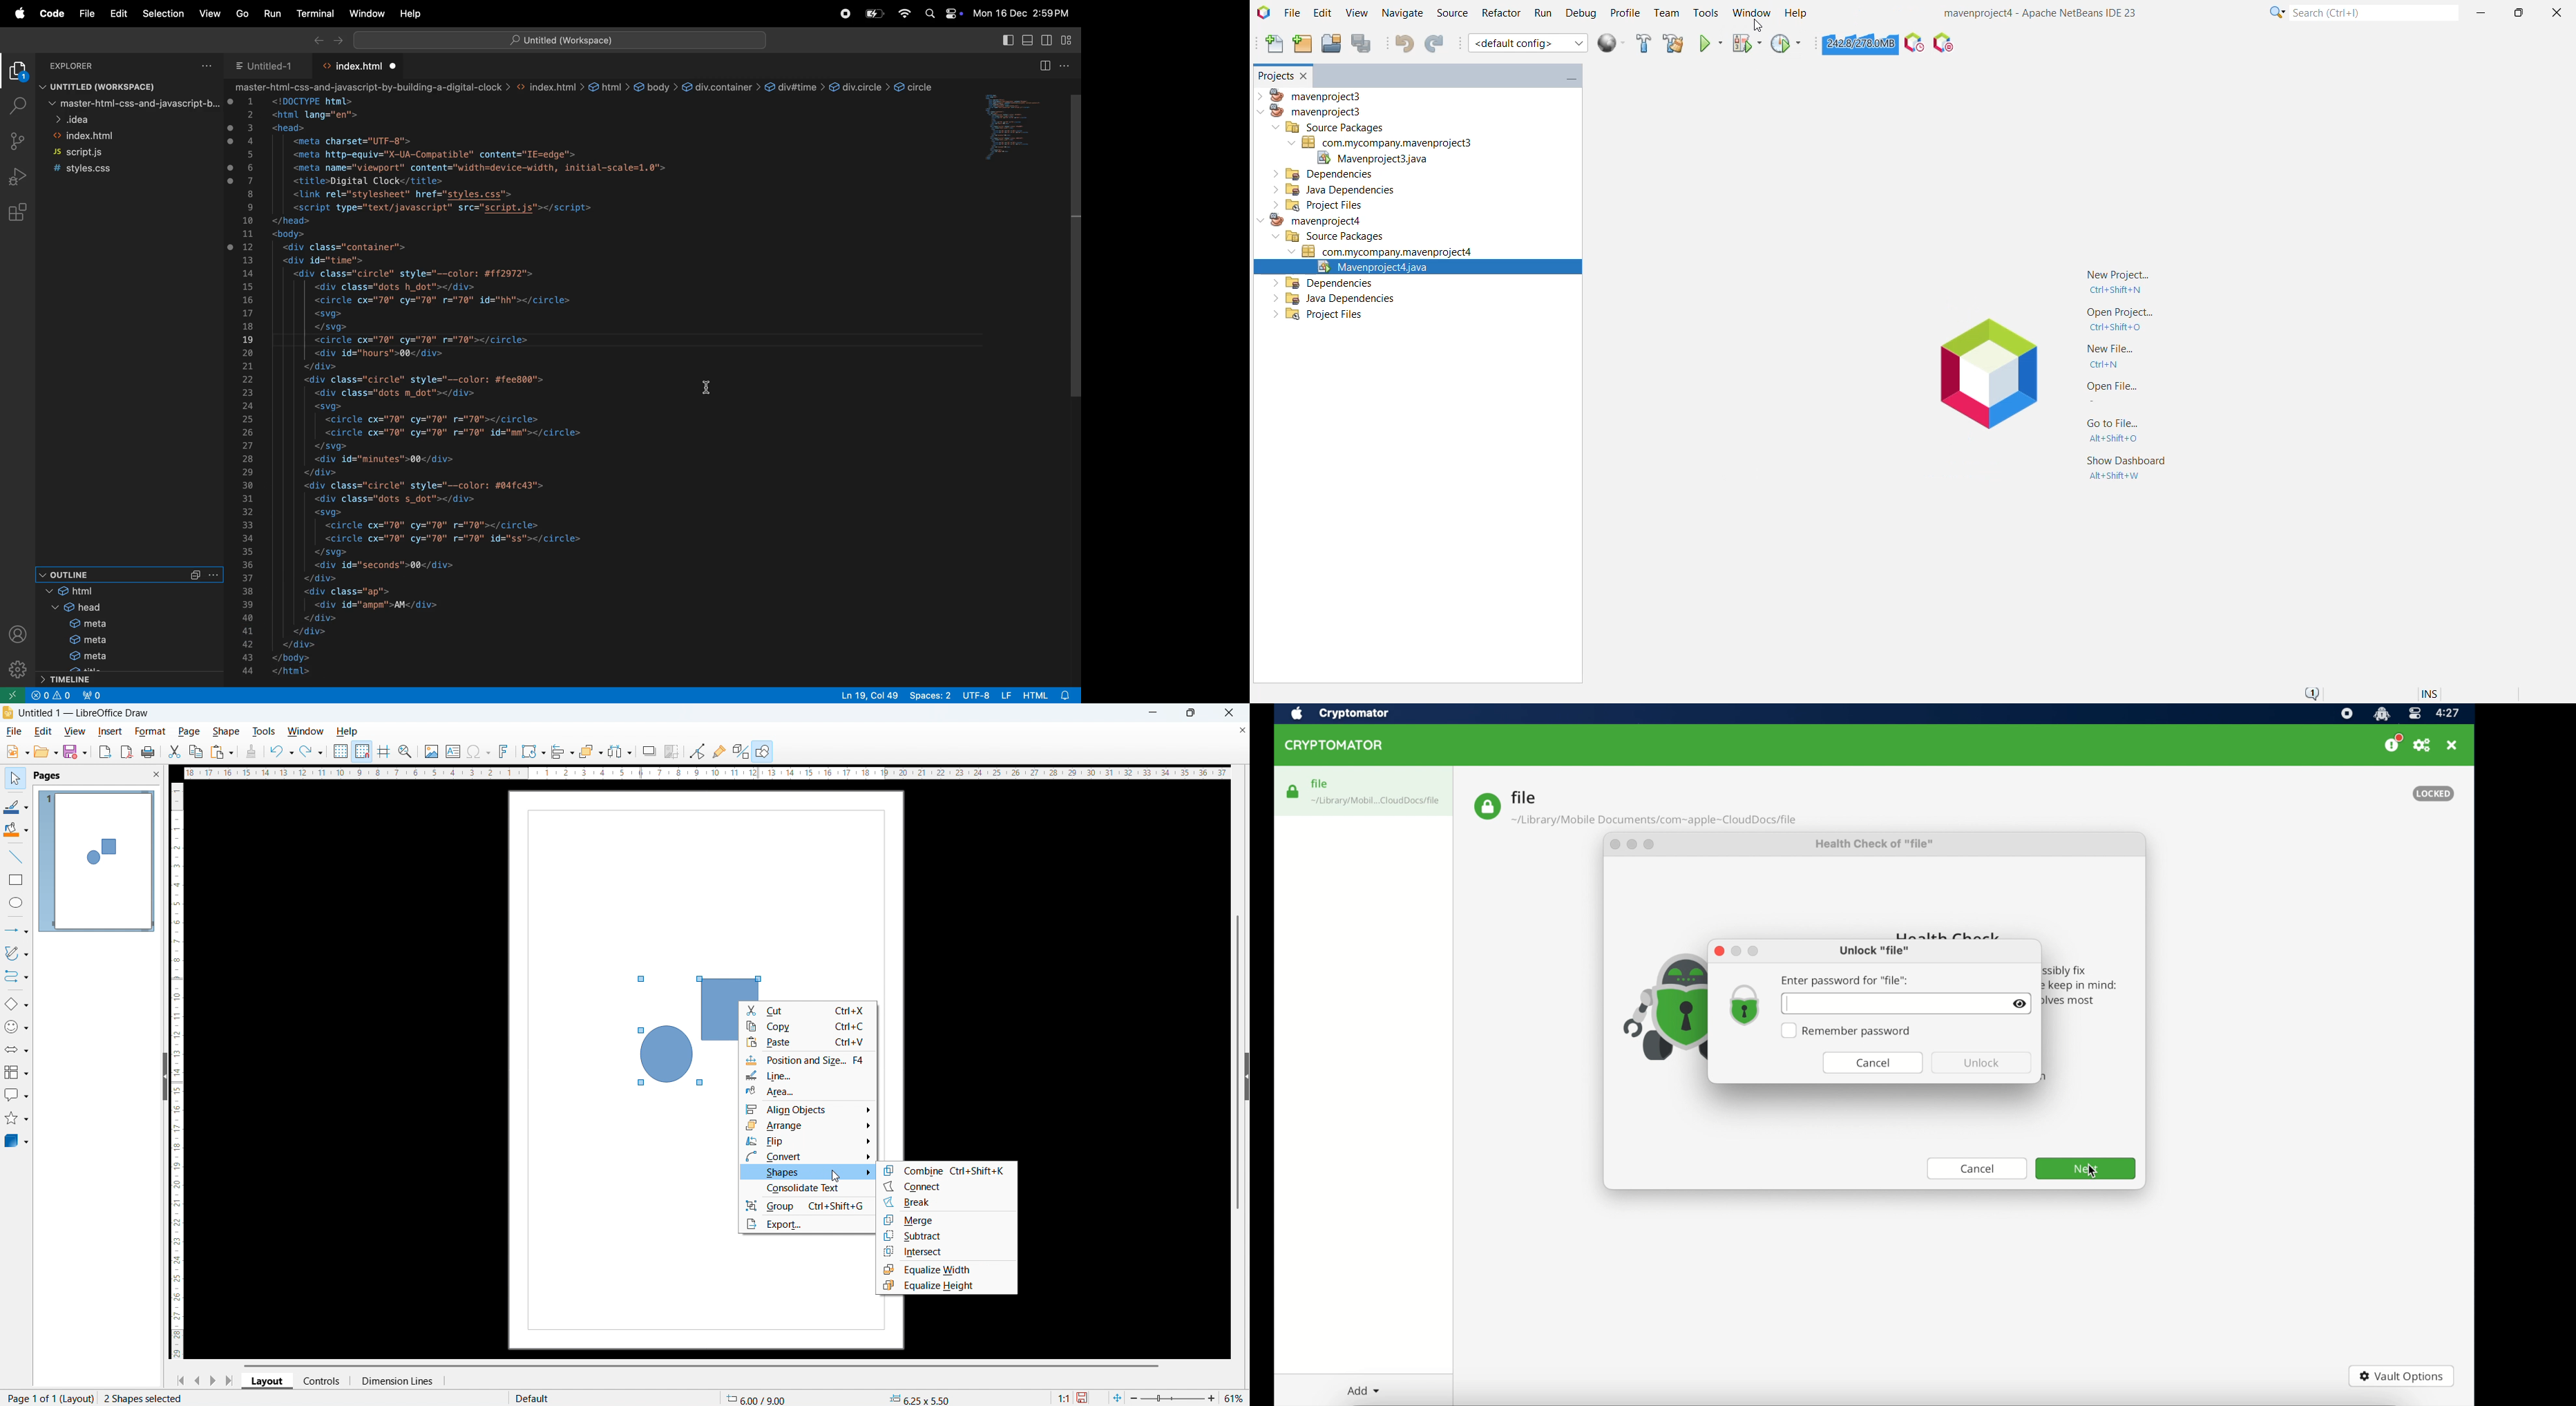 Image resolution: width=2576 pixels, height=1428 pixels. What do you see at coordinates (18, 1142) in the screenshot?
I see `3D object` at bounding box center [18, 1142].